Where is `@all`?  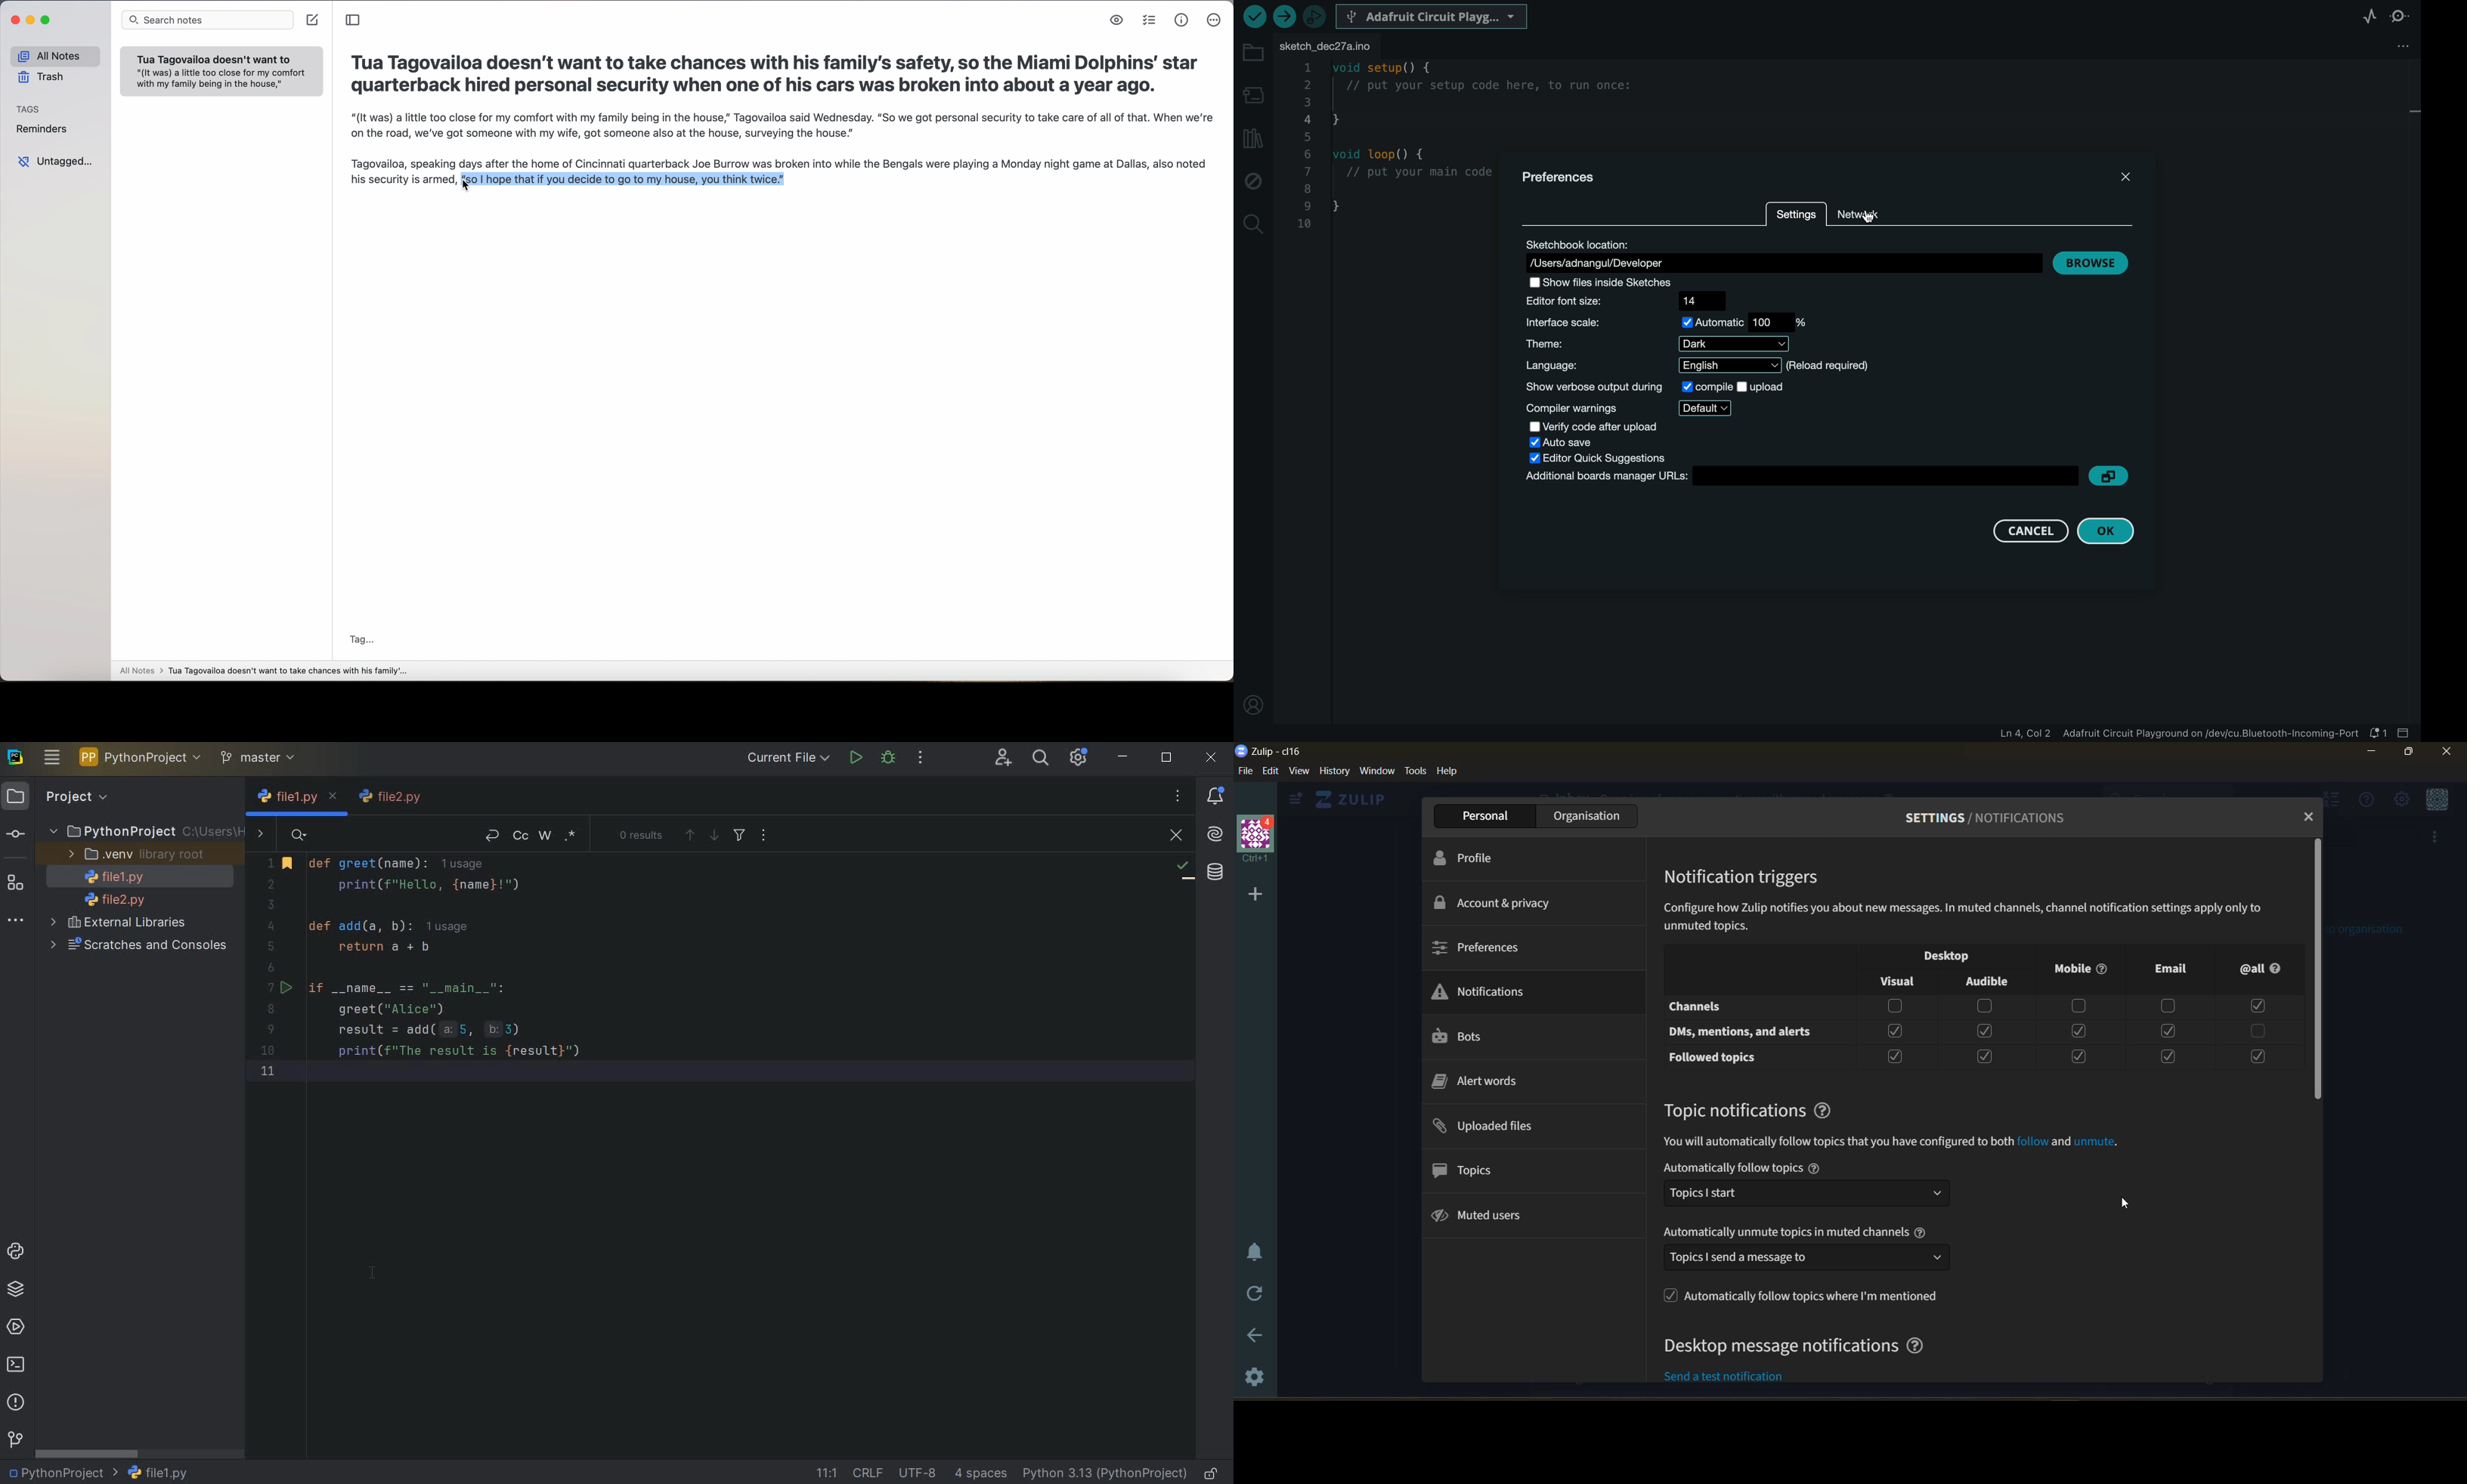
@all is located at coordinates (2266, 971).